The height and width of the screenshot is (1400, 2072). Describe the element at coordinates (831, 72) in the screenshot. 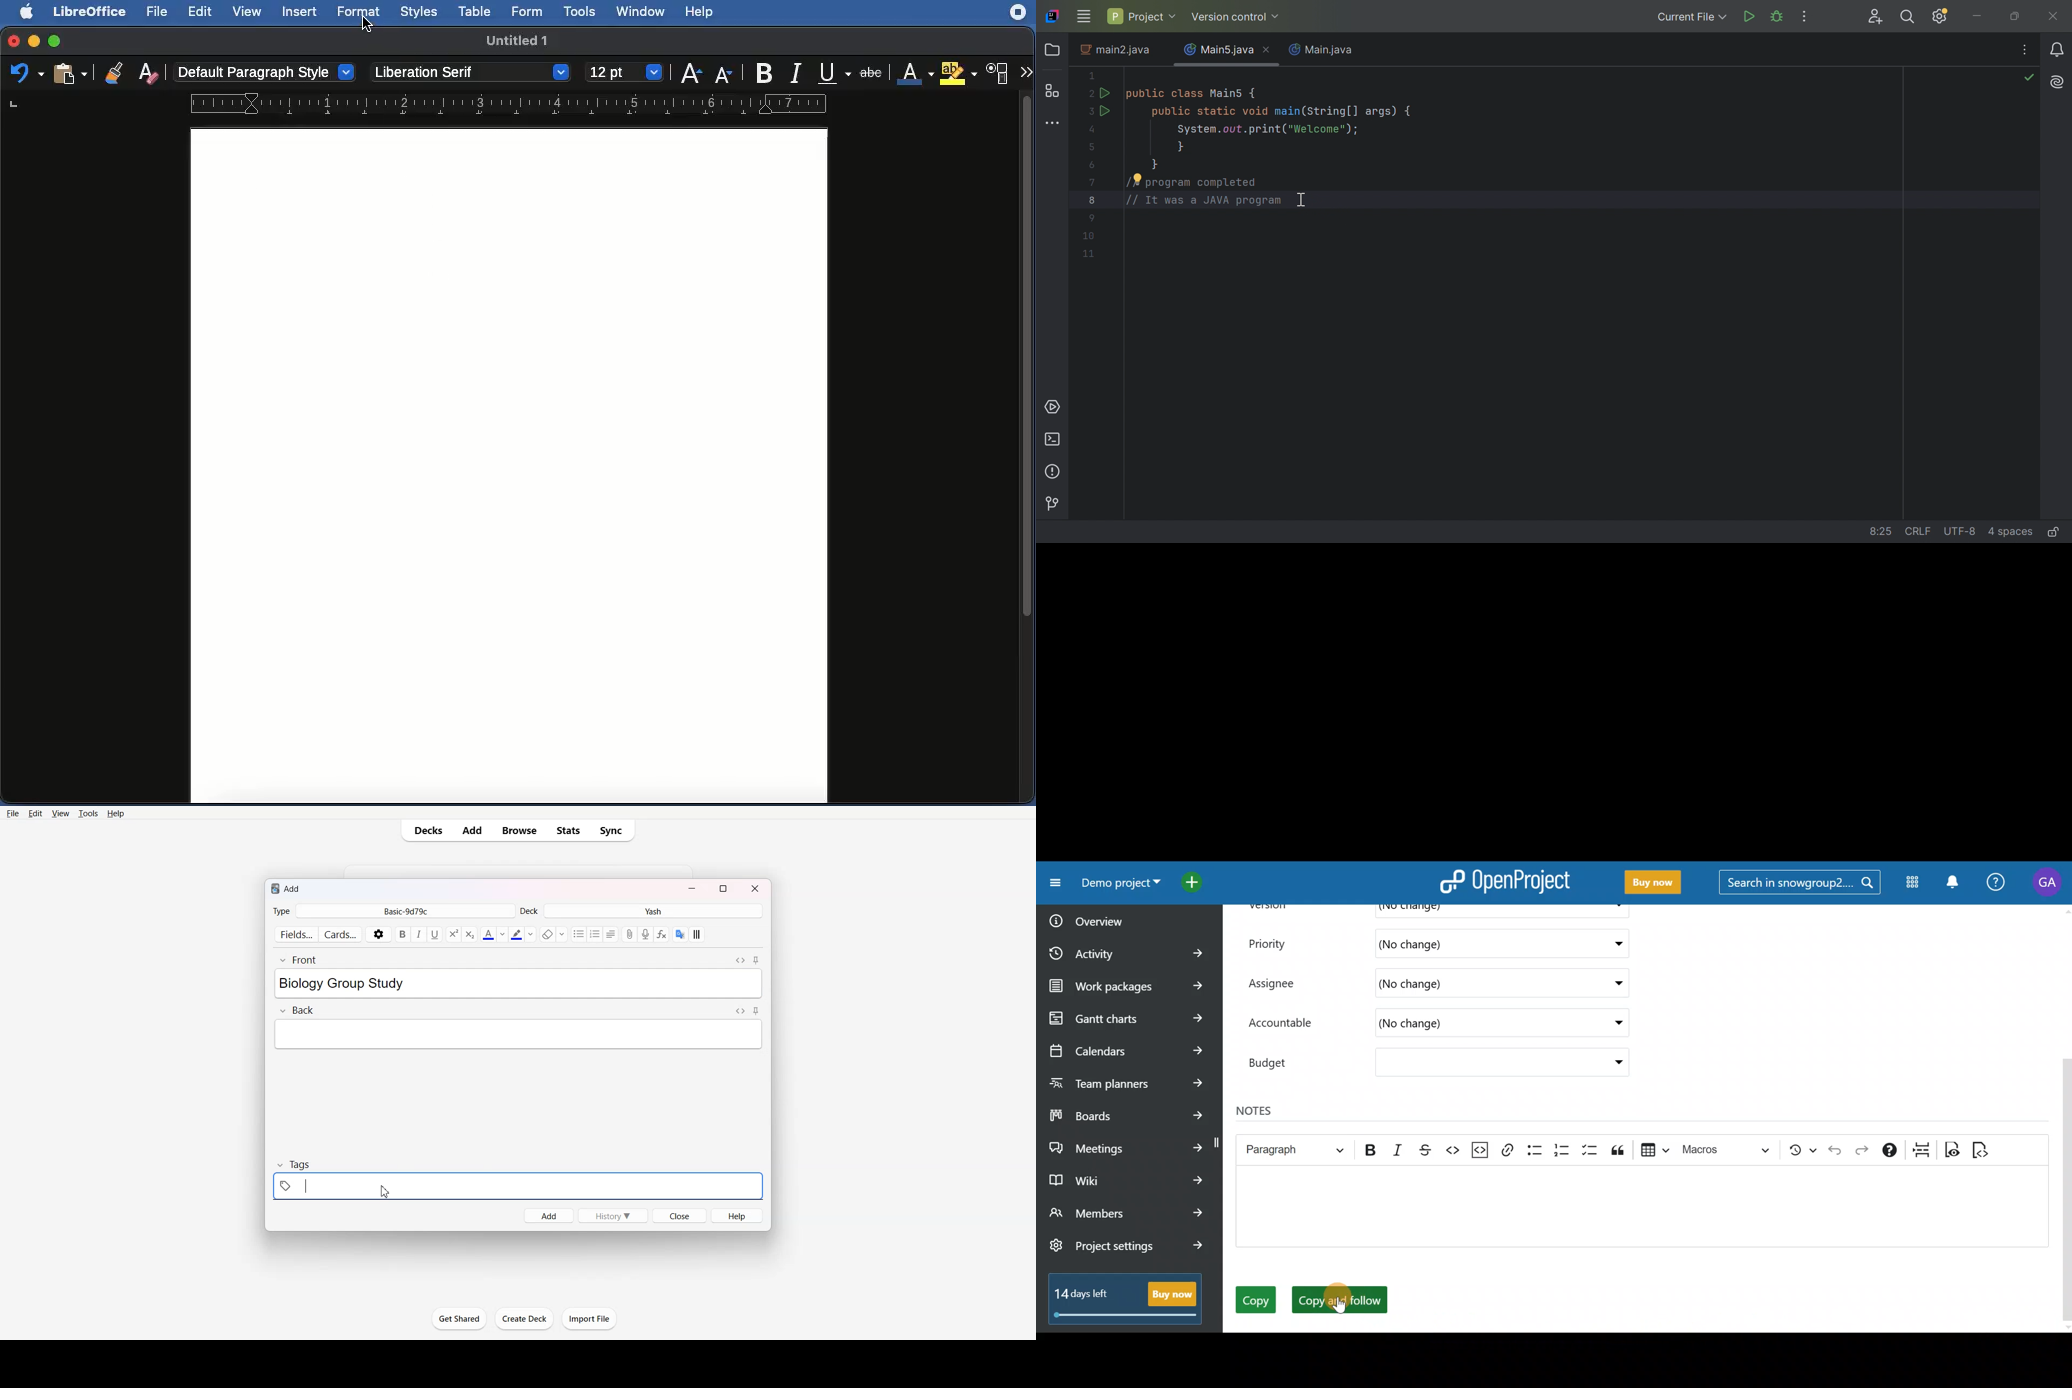

I see `Underline` at that location.